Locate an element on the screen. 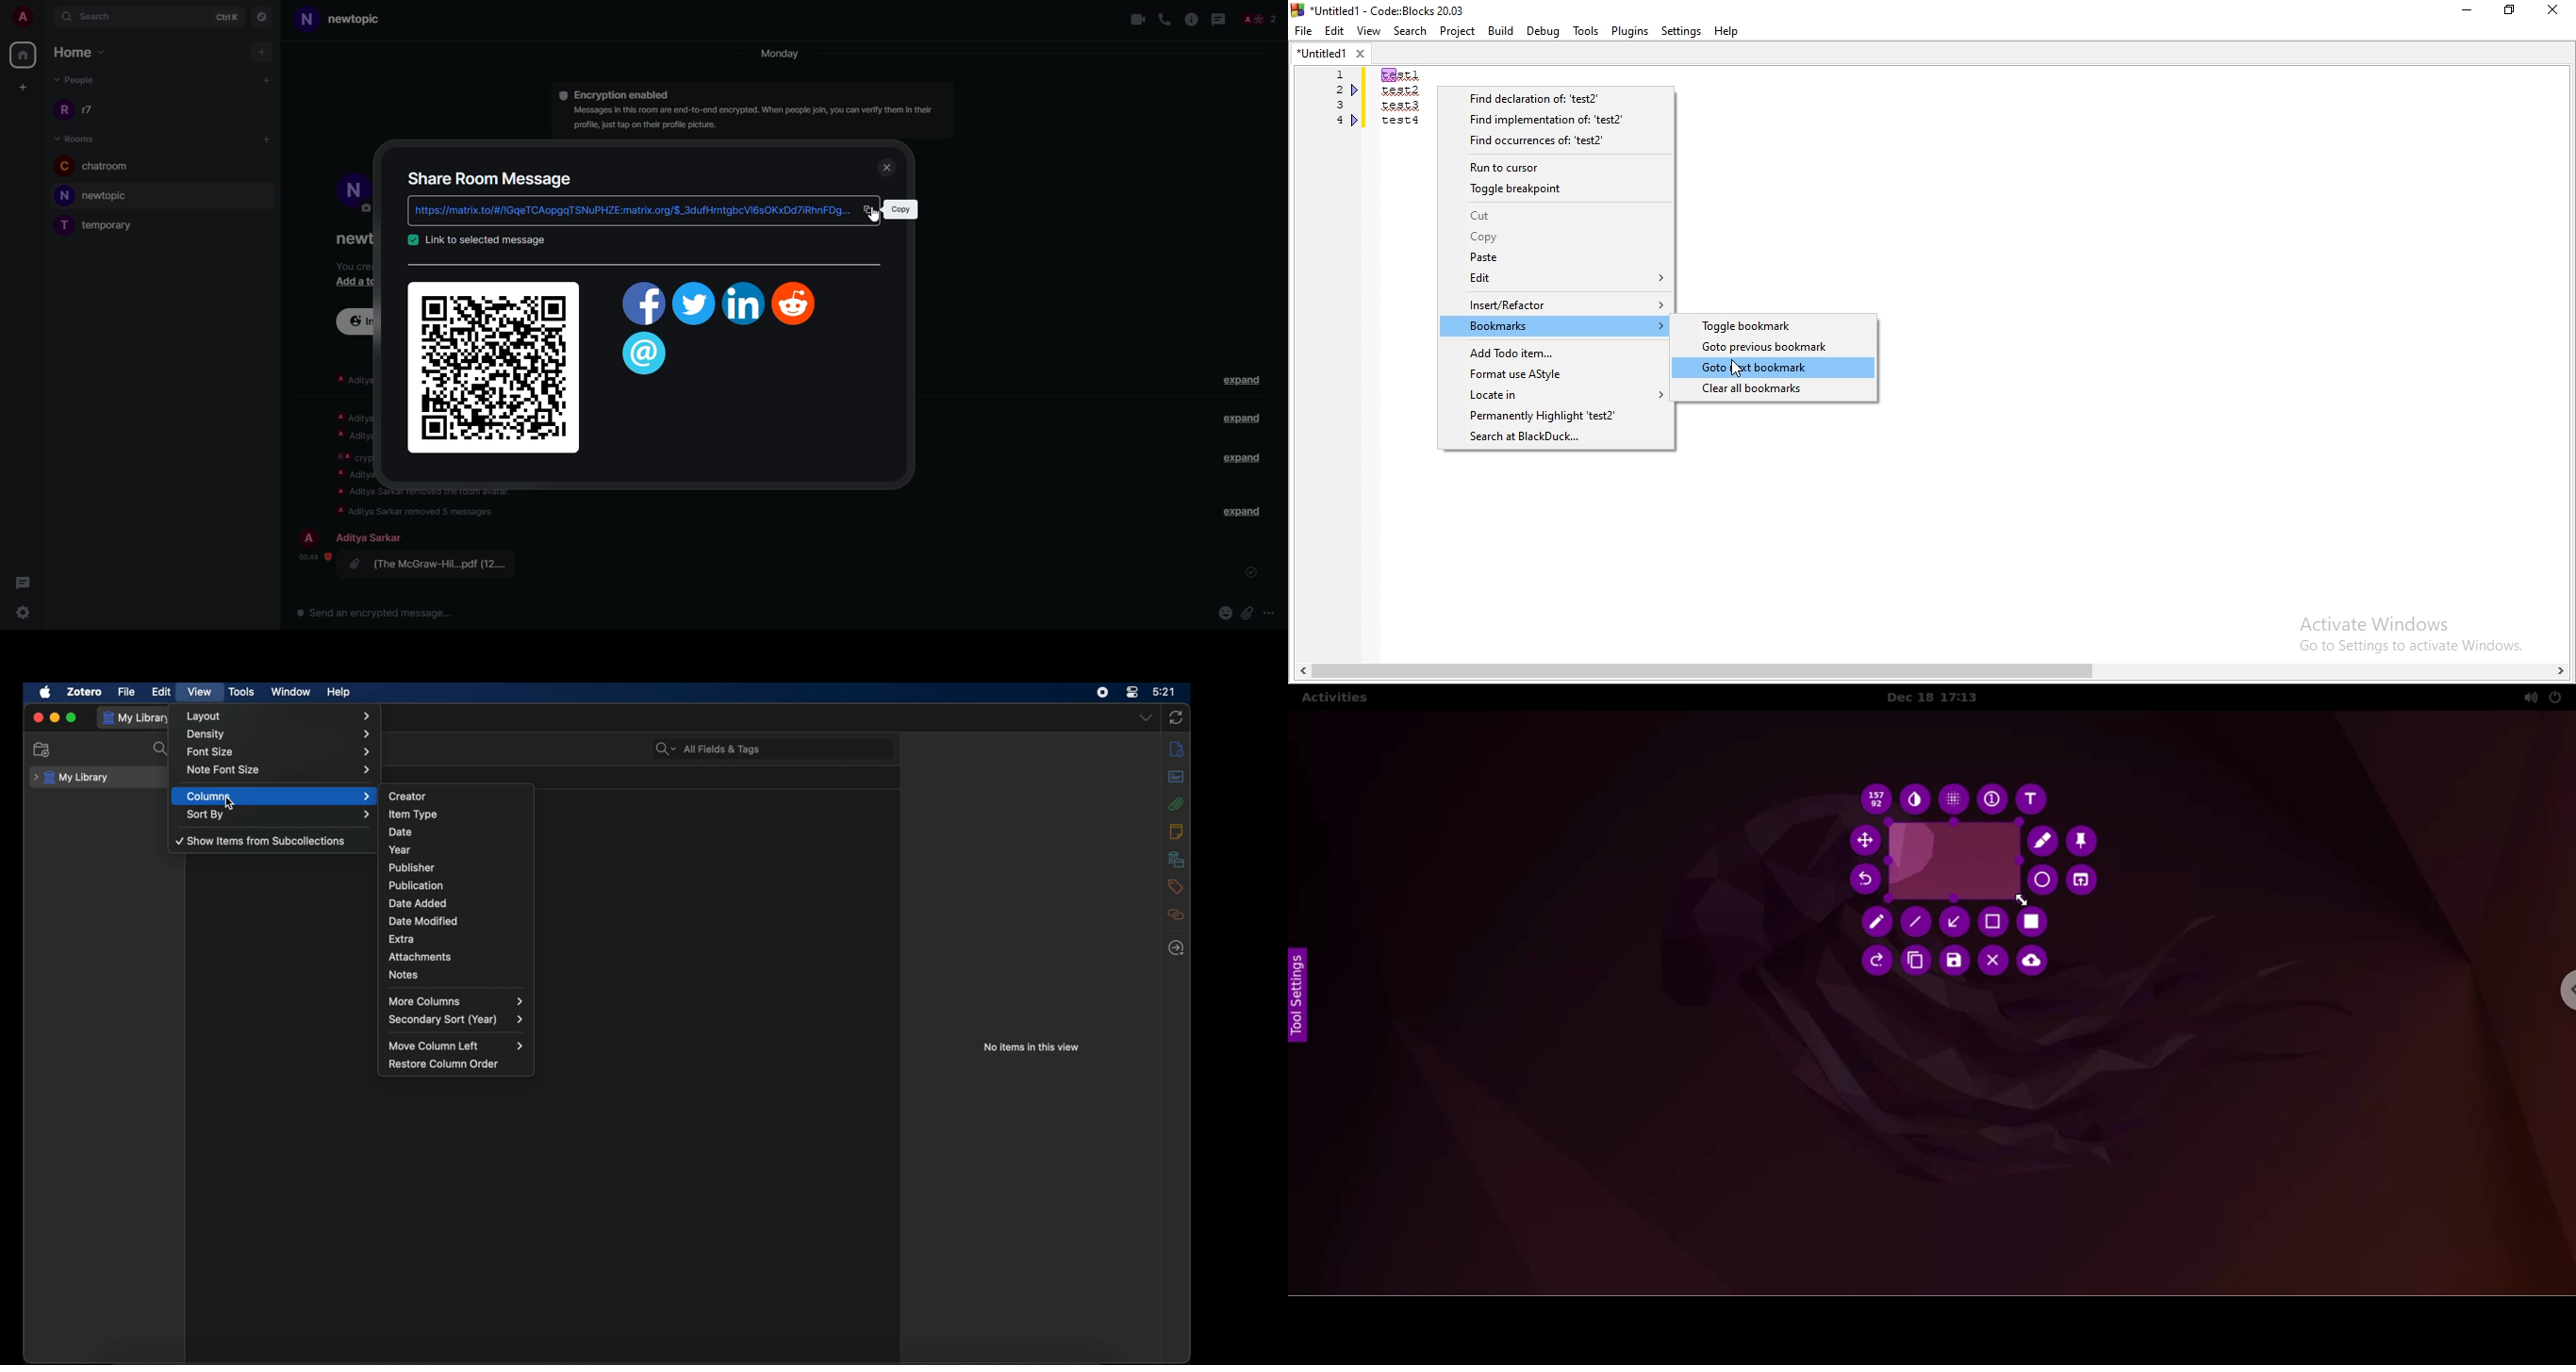 This screenshot has width=2576, height=1372. my library is located at coordinates (137, 718).